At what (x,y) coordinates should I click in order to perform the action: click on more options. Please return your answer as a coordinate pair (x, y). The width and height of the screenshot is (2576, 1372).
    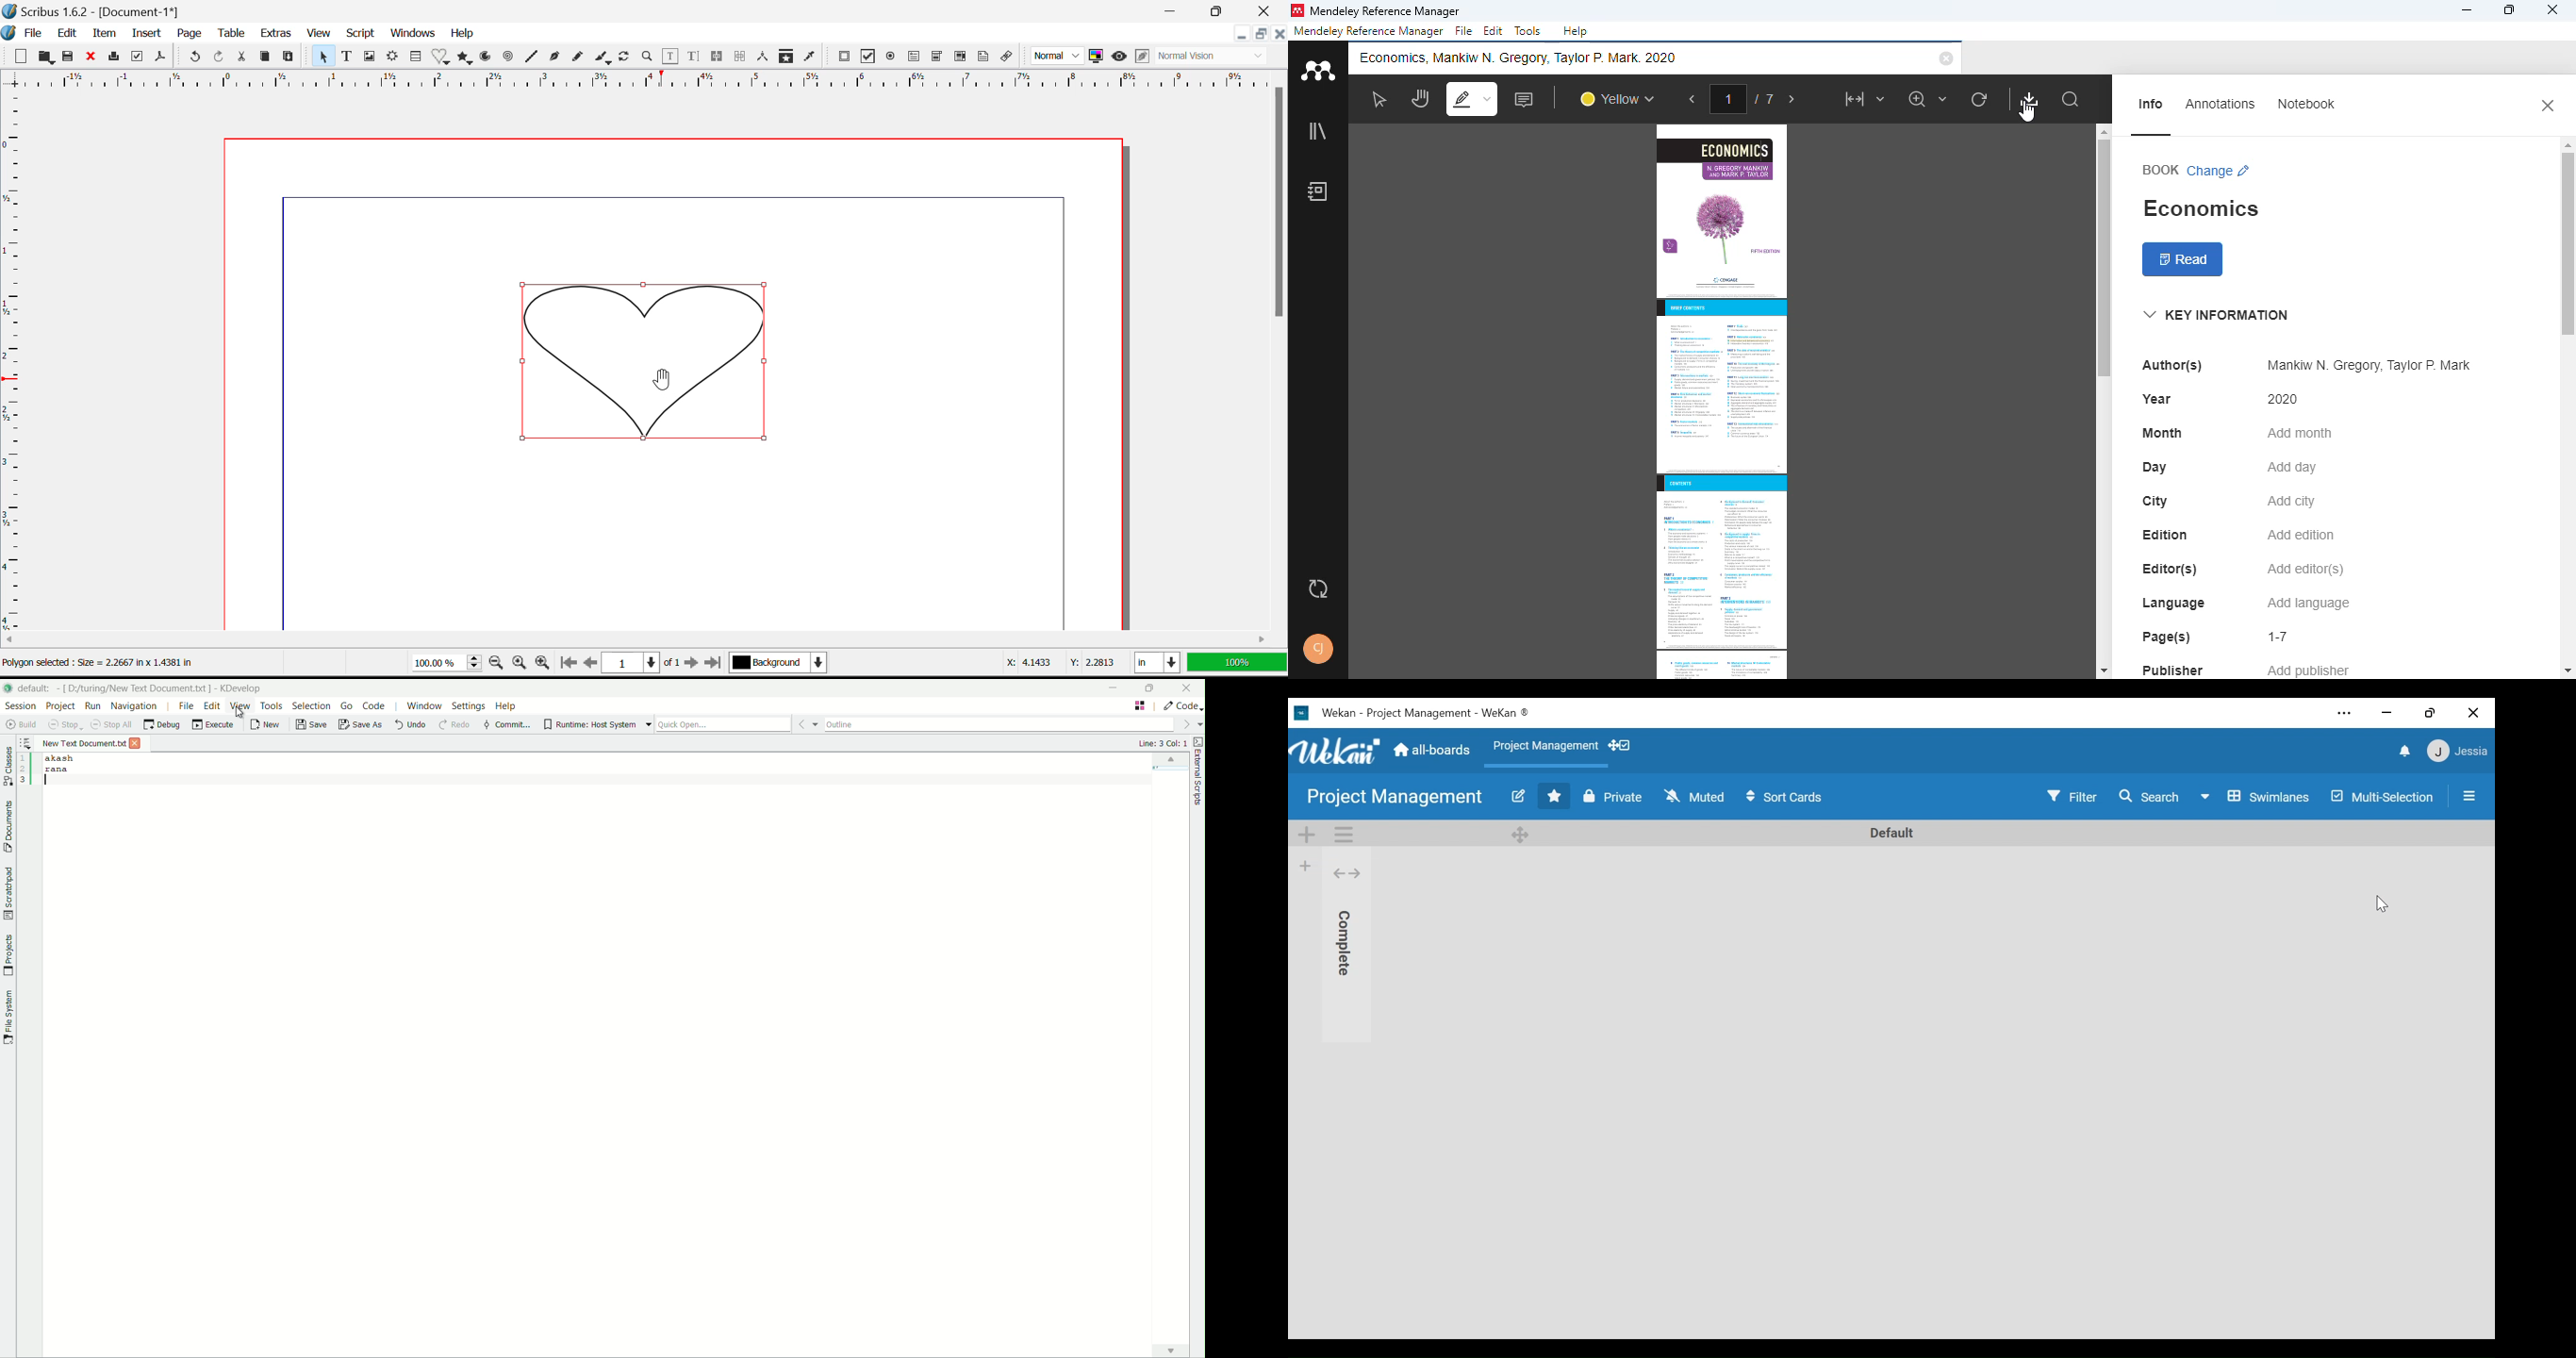
    Looking at the image, I should click on (1192, 725).